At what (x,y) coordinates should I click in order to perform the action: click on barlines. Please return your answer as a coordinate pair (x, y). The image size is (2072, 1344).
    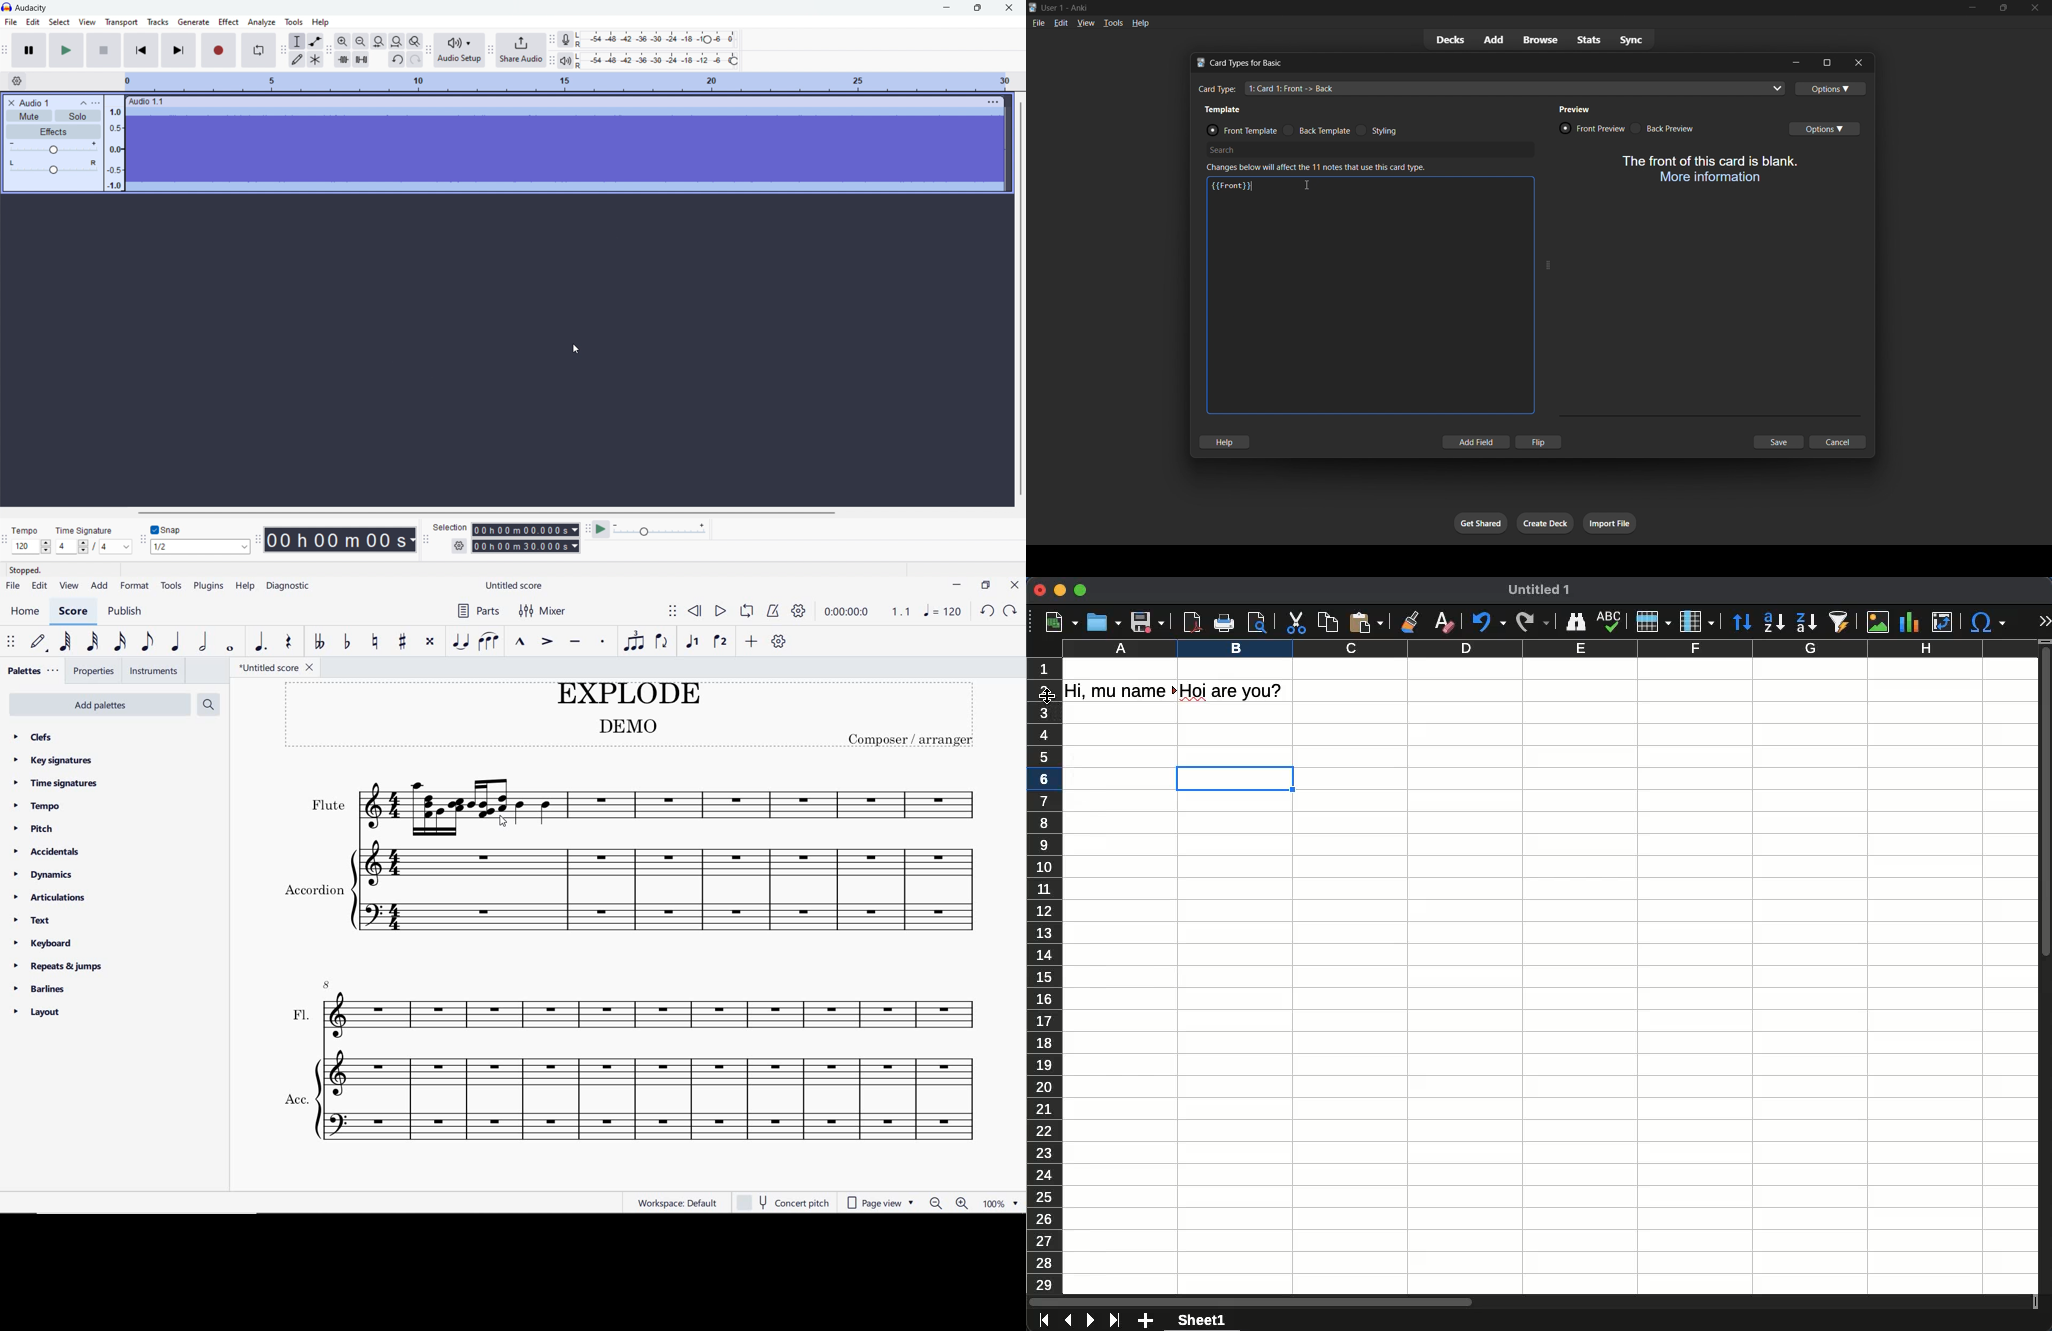
    Looking at the image, I should click on (42, 990).